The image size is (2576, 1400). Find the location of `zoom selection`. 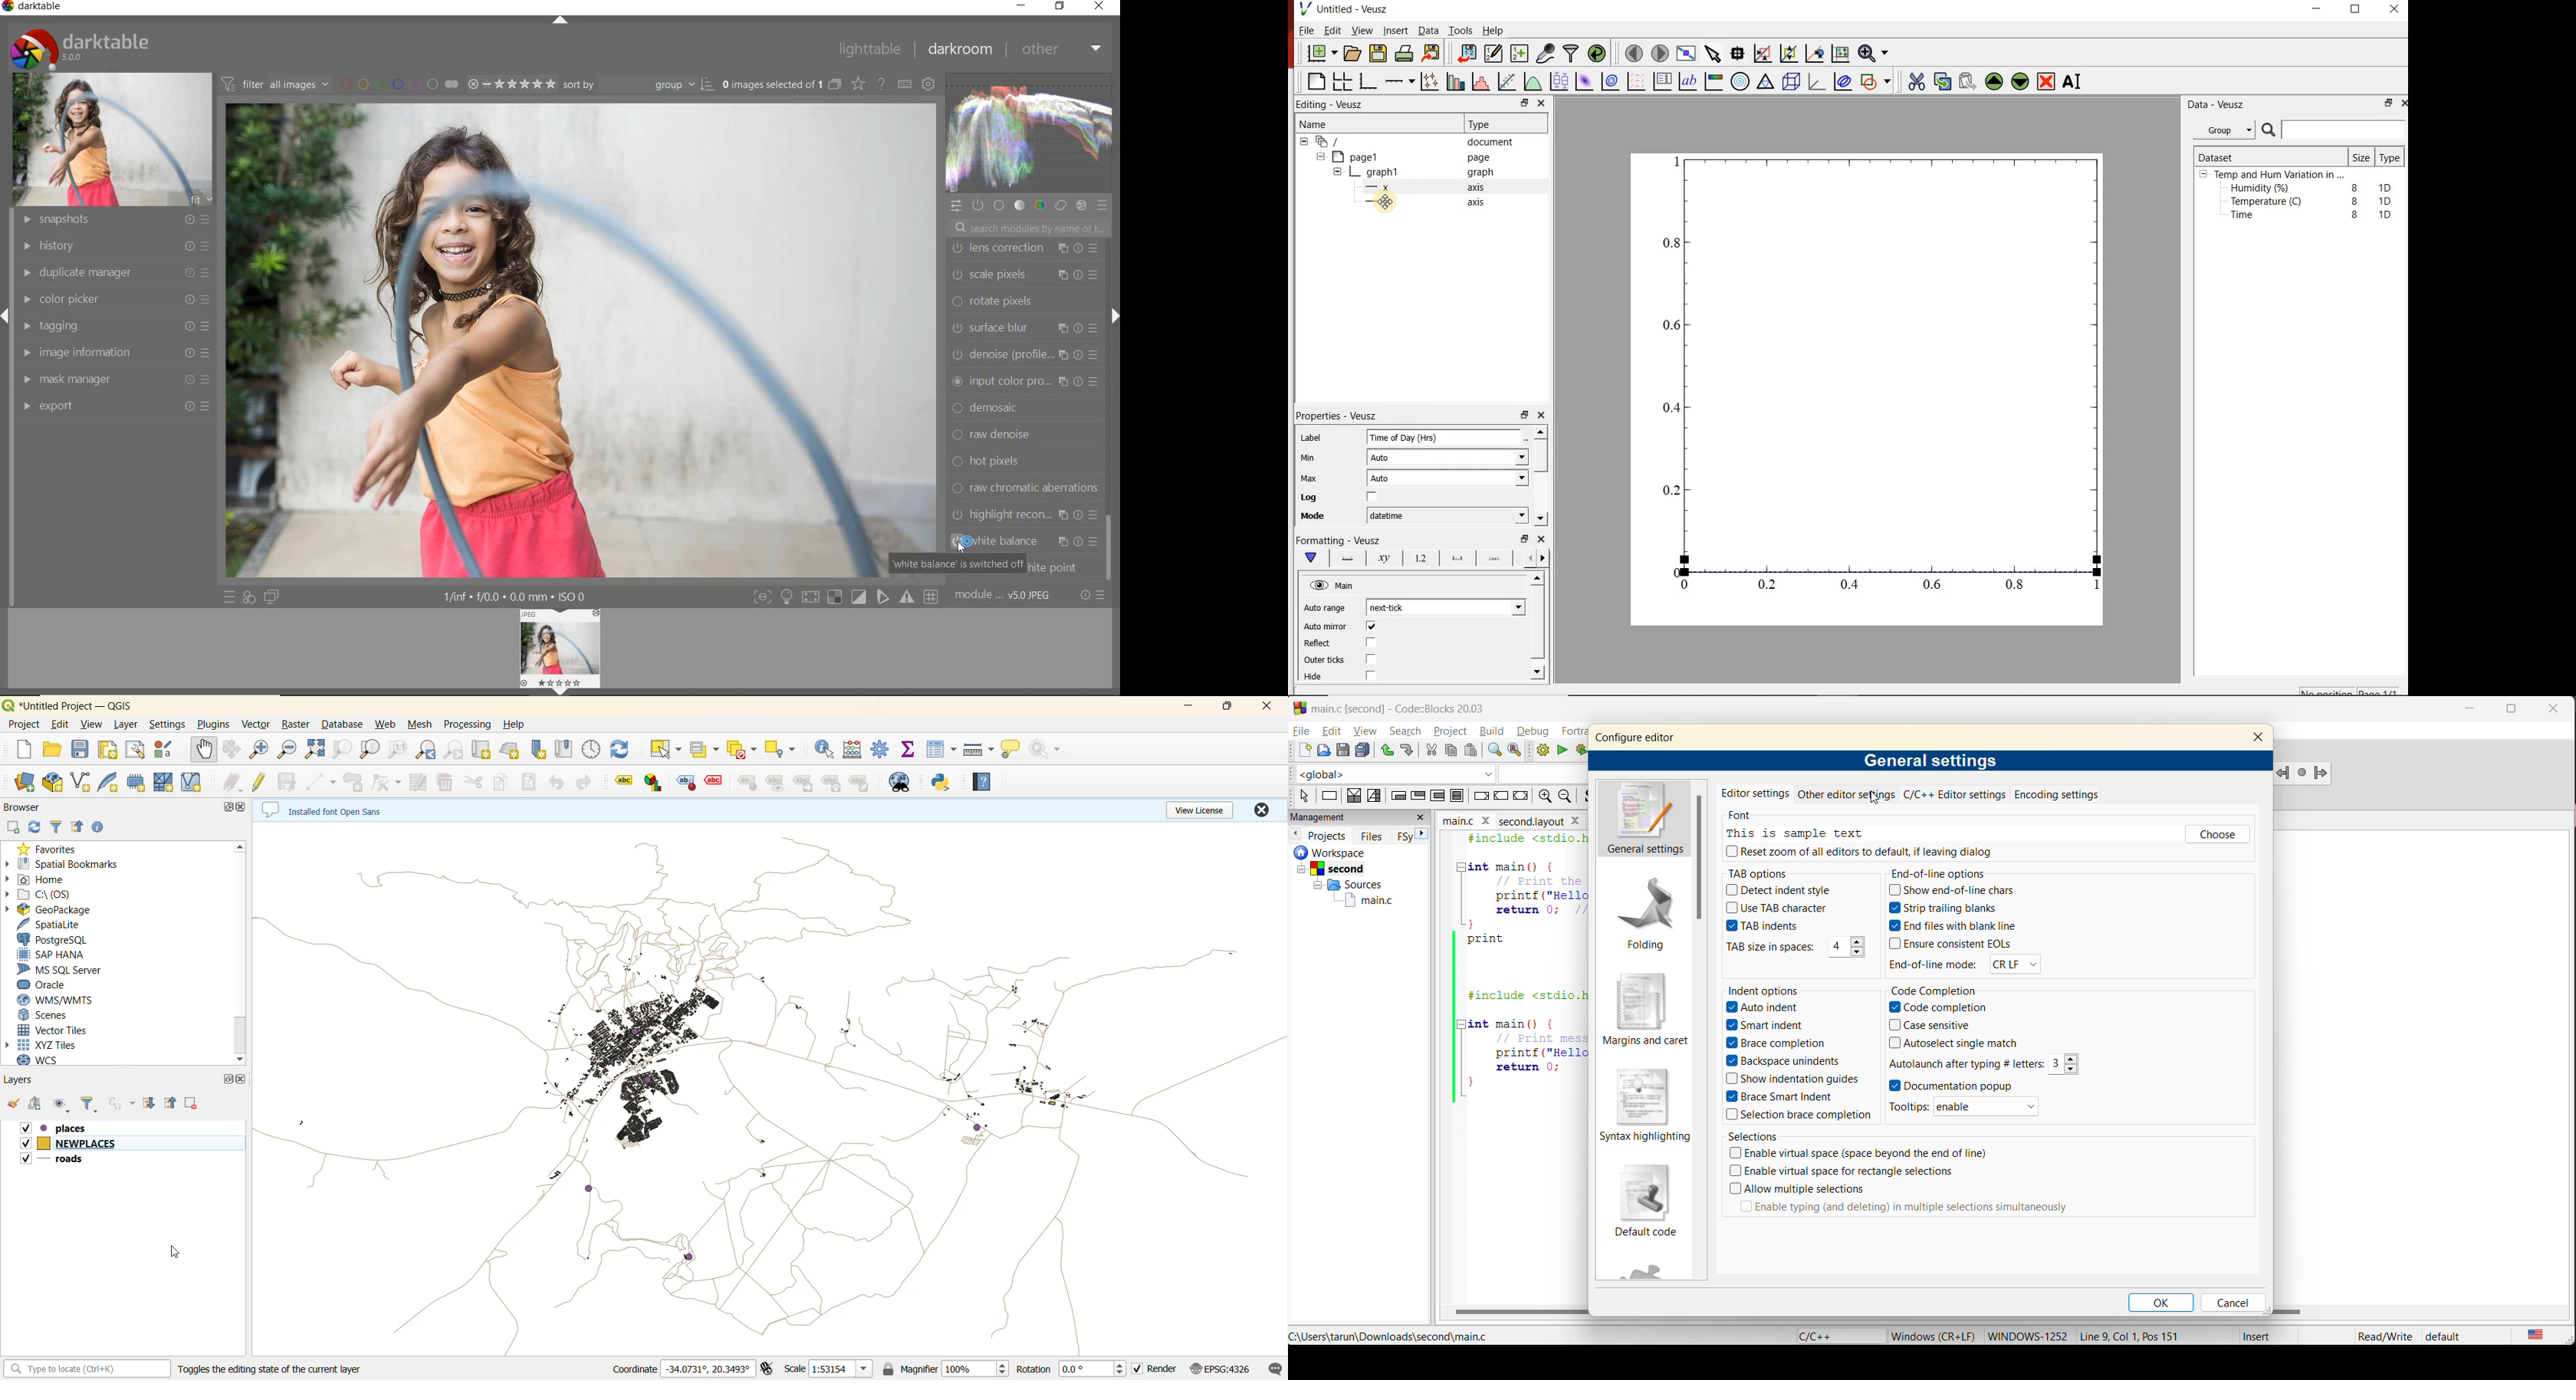

zoom selection is located at coordinates (343, 752).